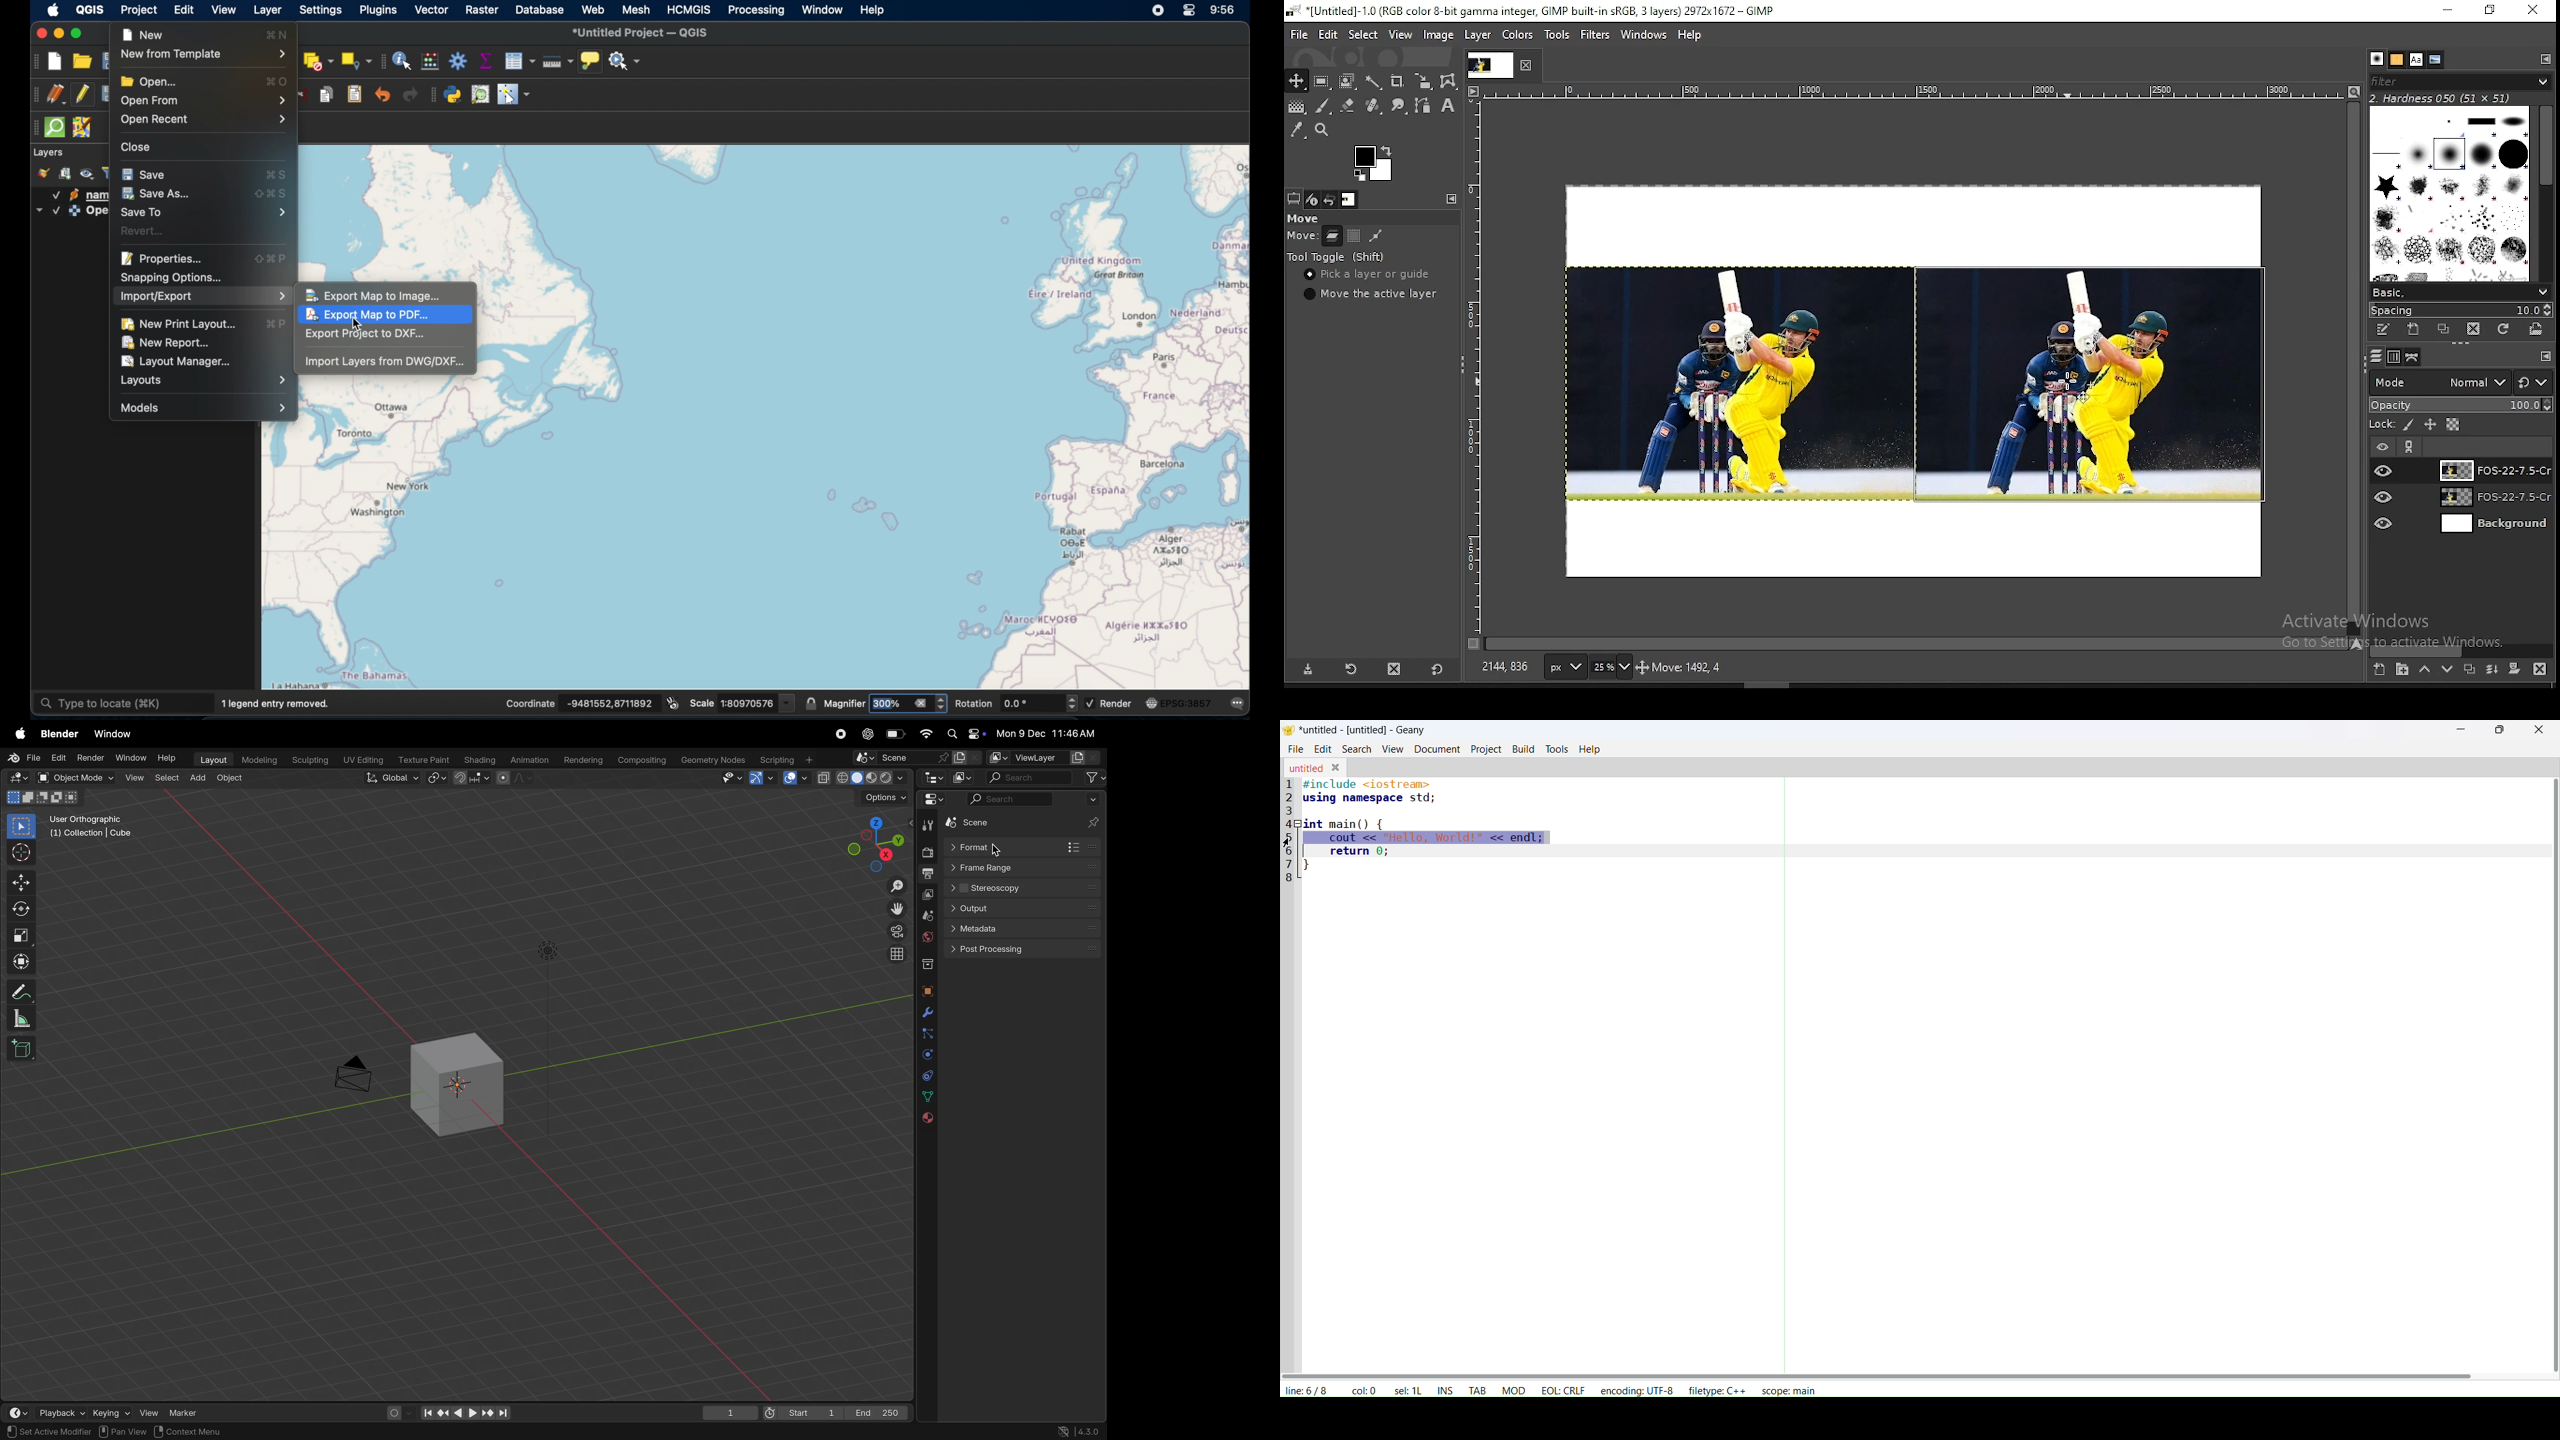 The image size is (2576, 1456). I want to click on 1 legend entry removed, so click(279, 703).